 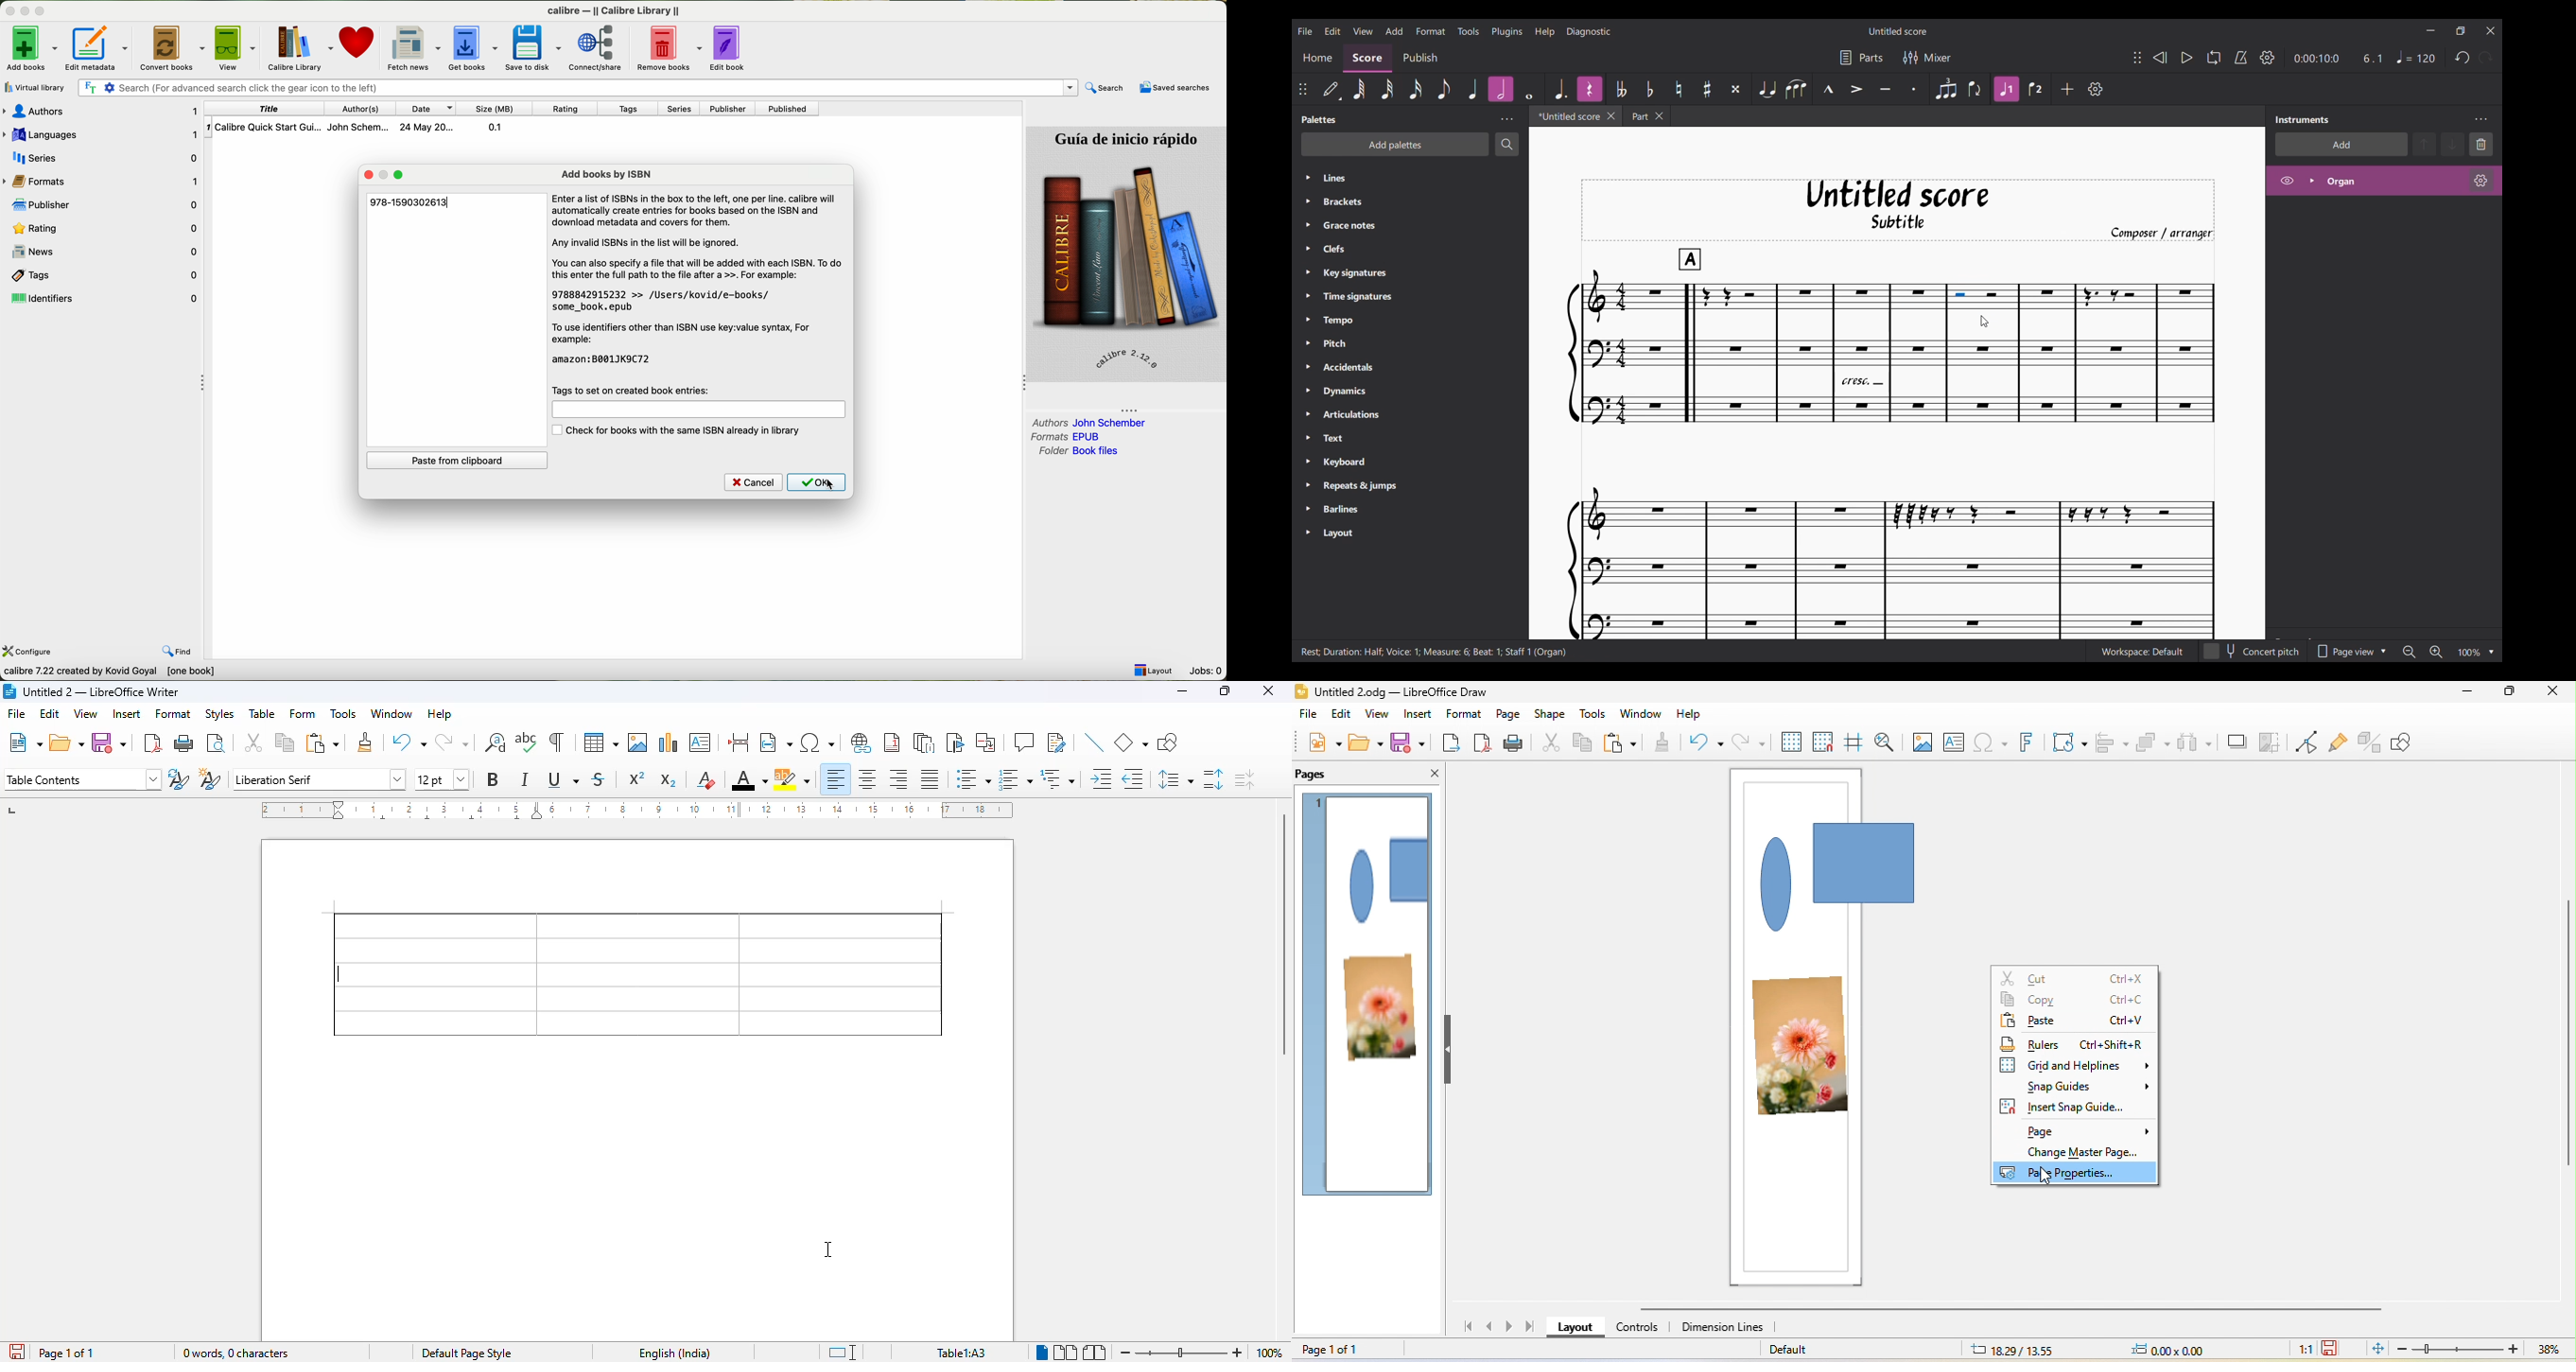 I want to click on disable buttons, so click(x=24, y=10).